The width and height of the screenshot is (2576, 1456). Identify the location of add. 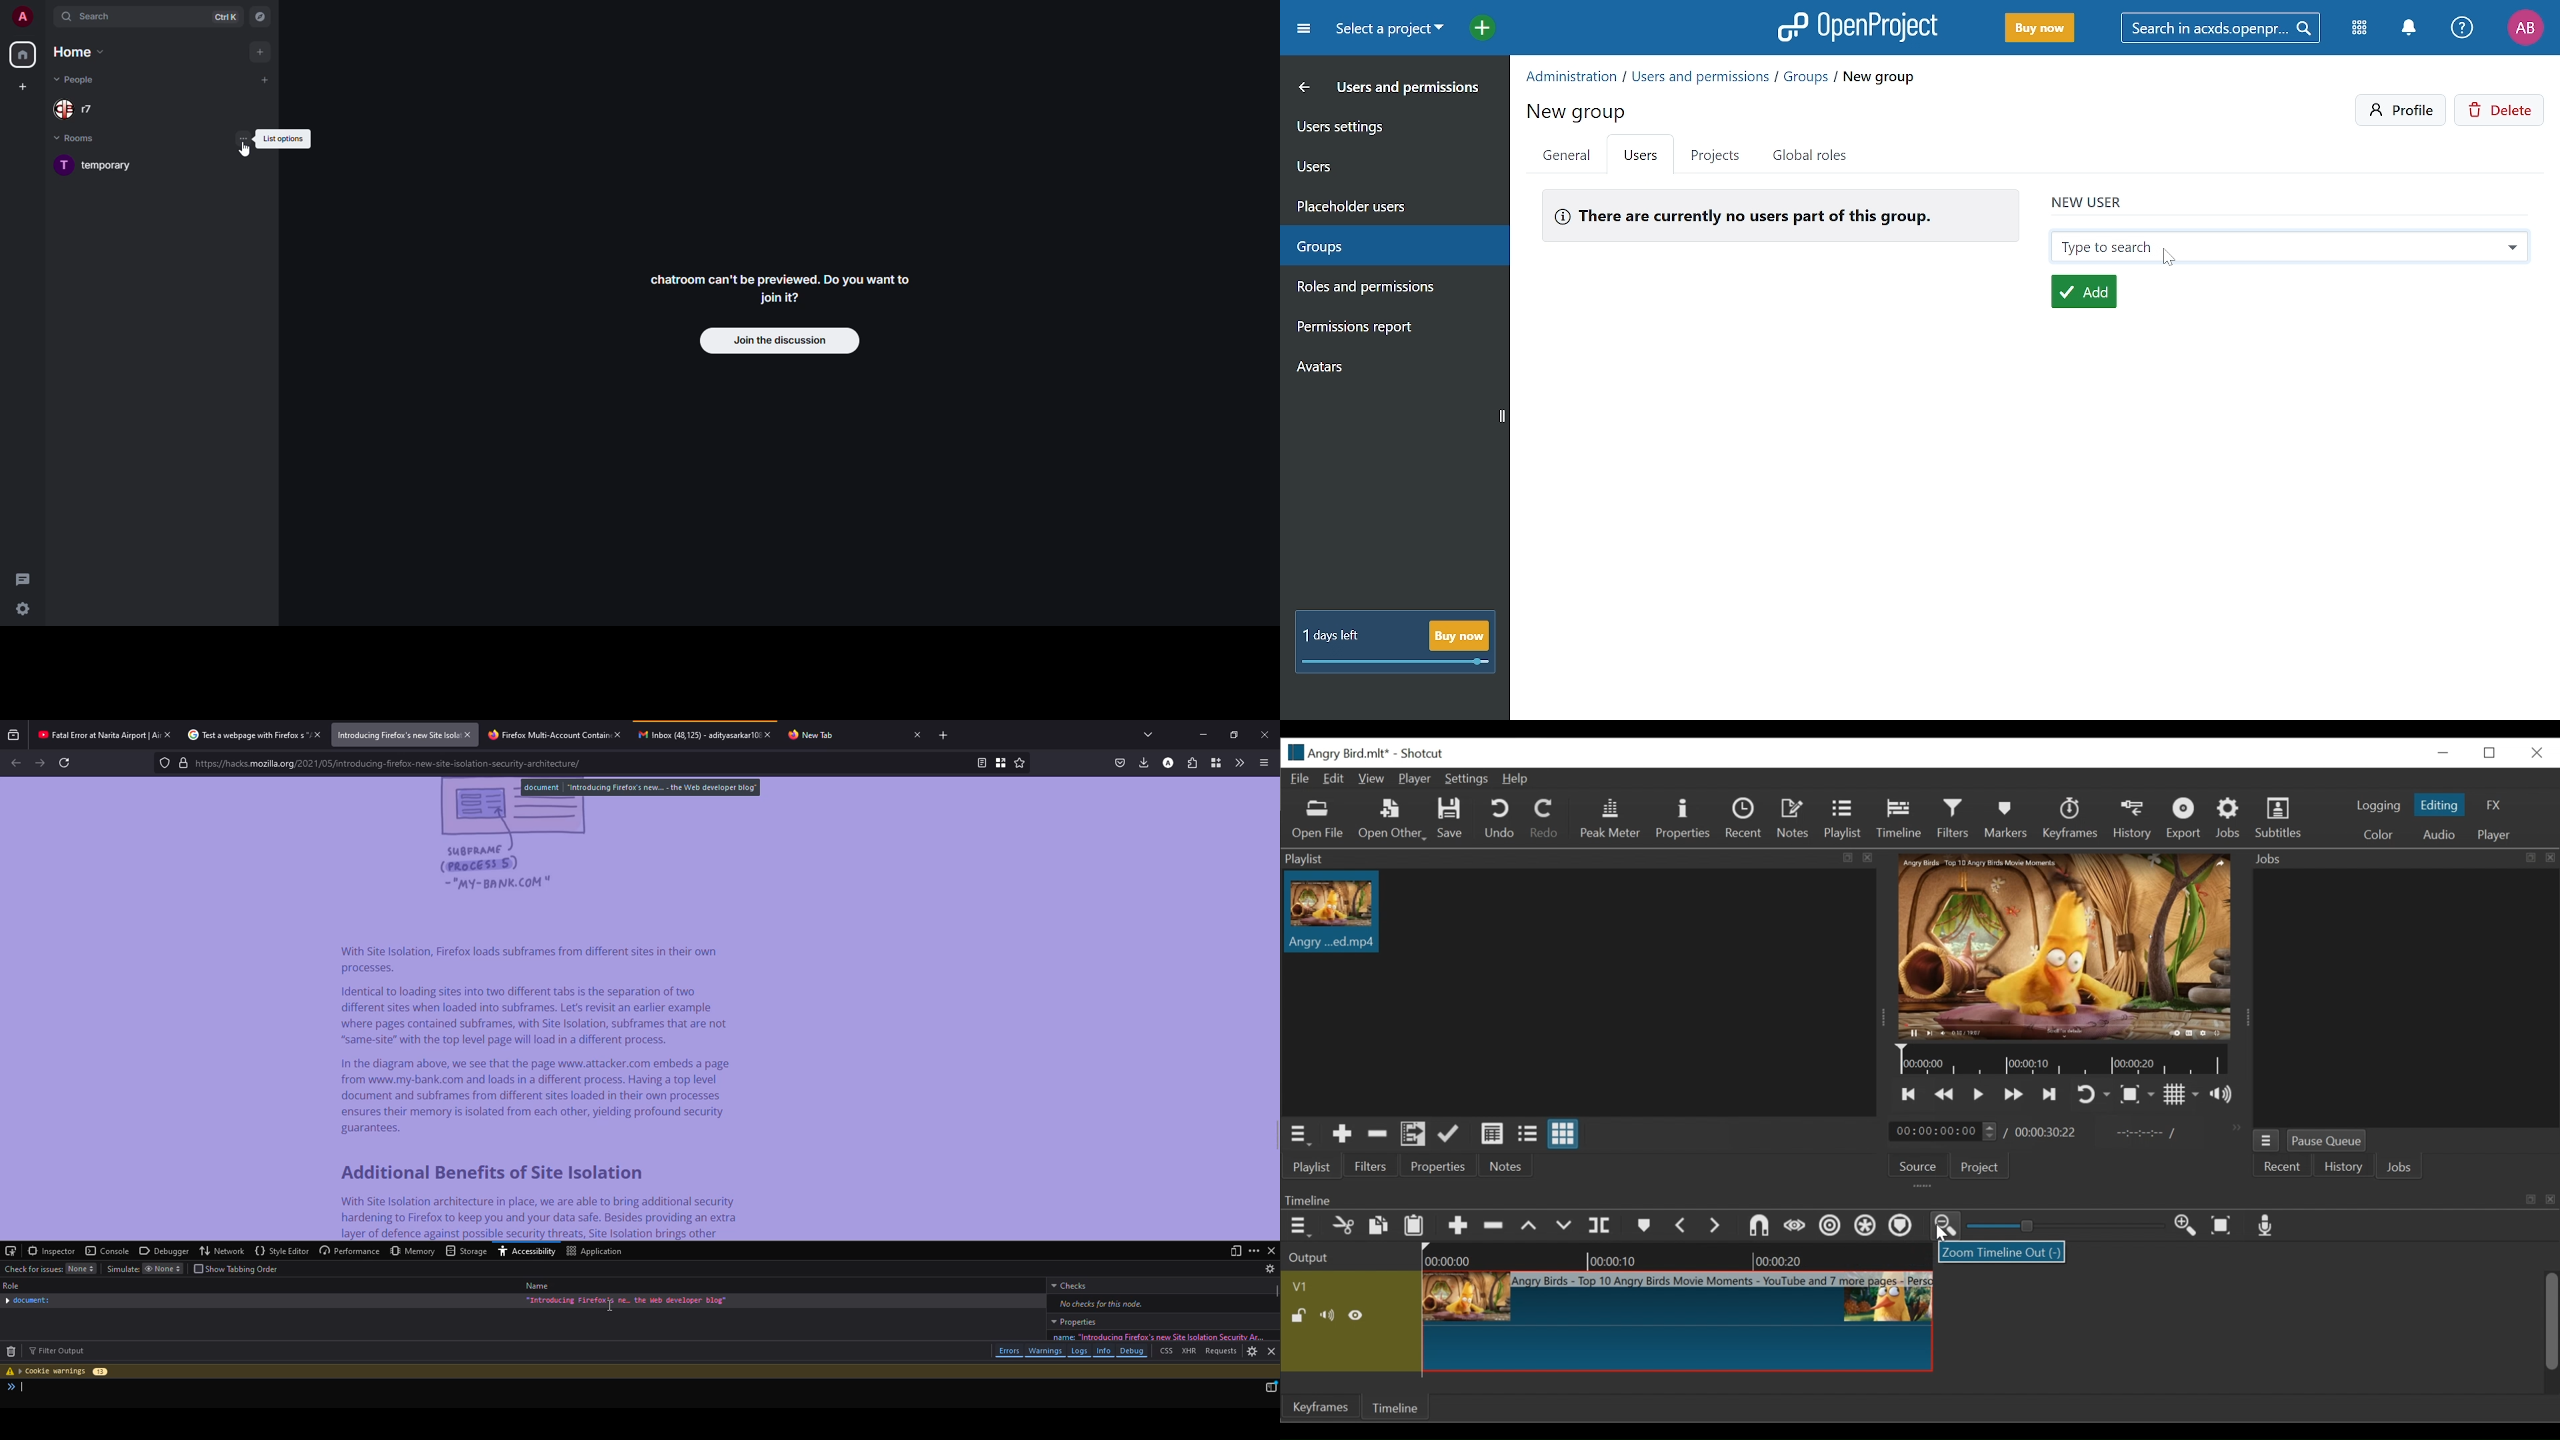
(259, 52).